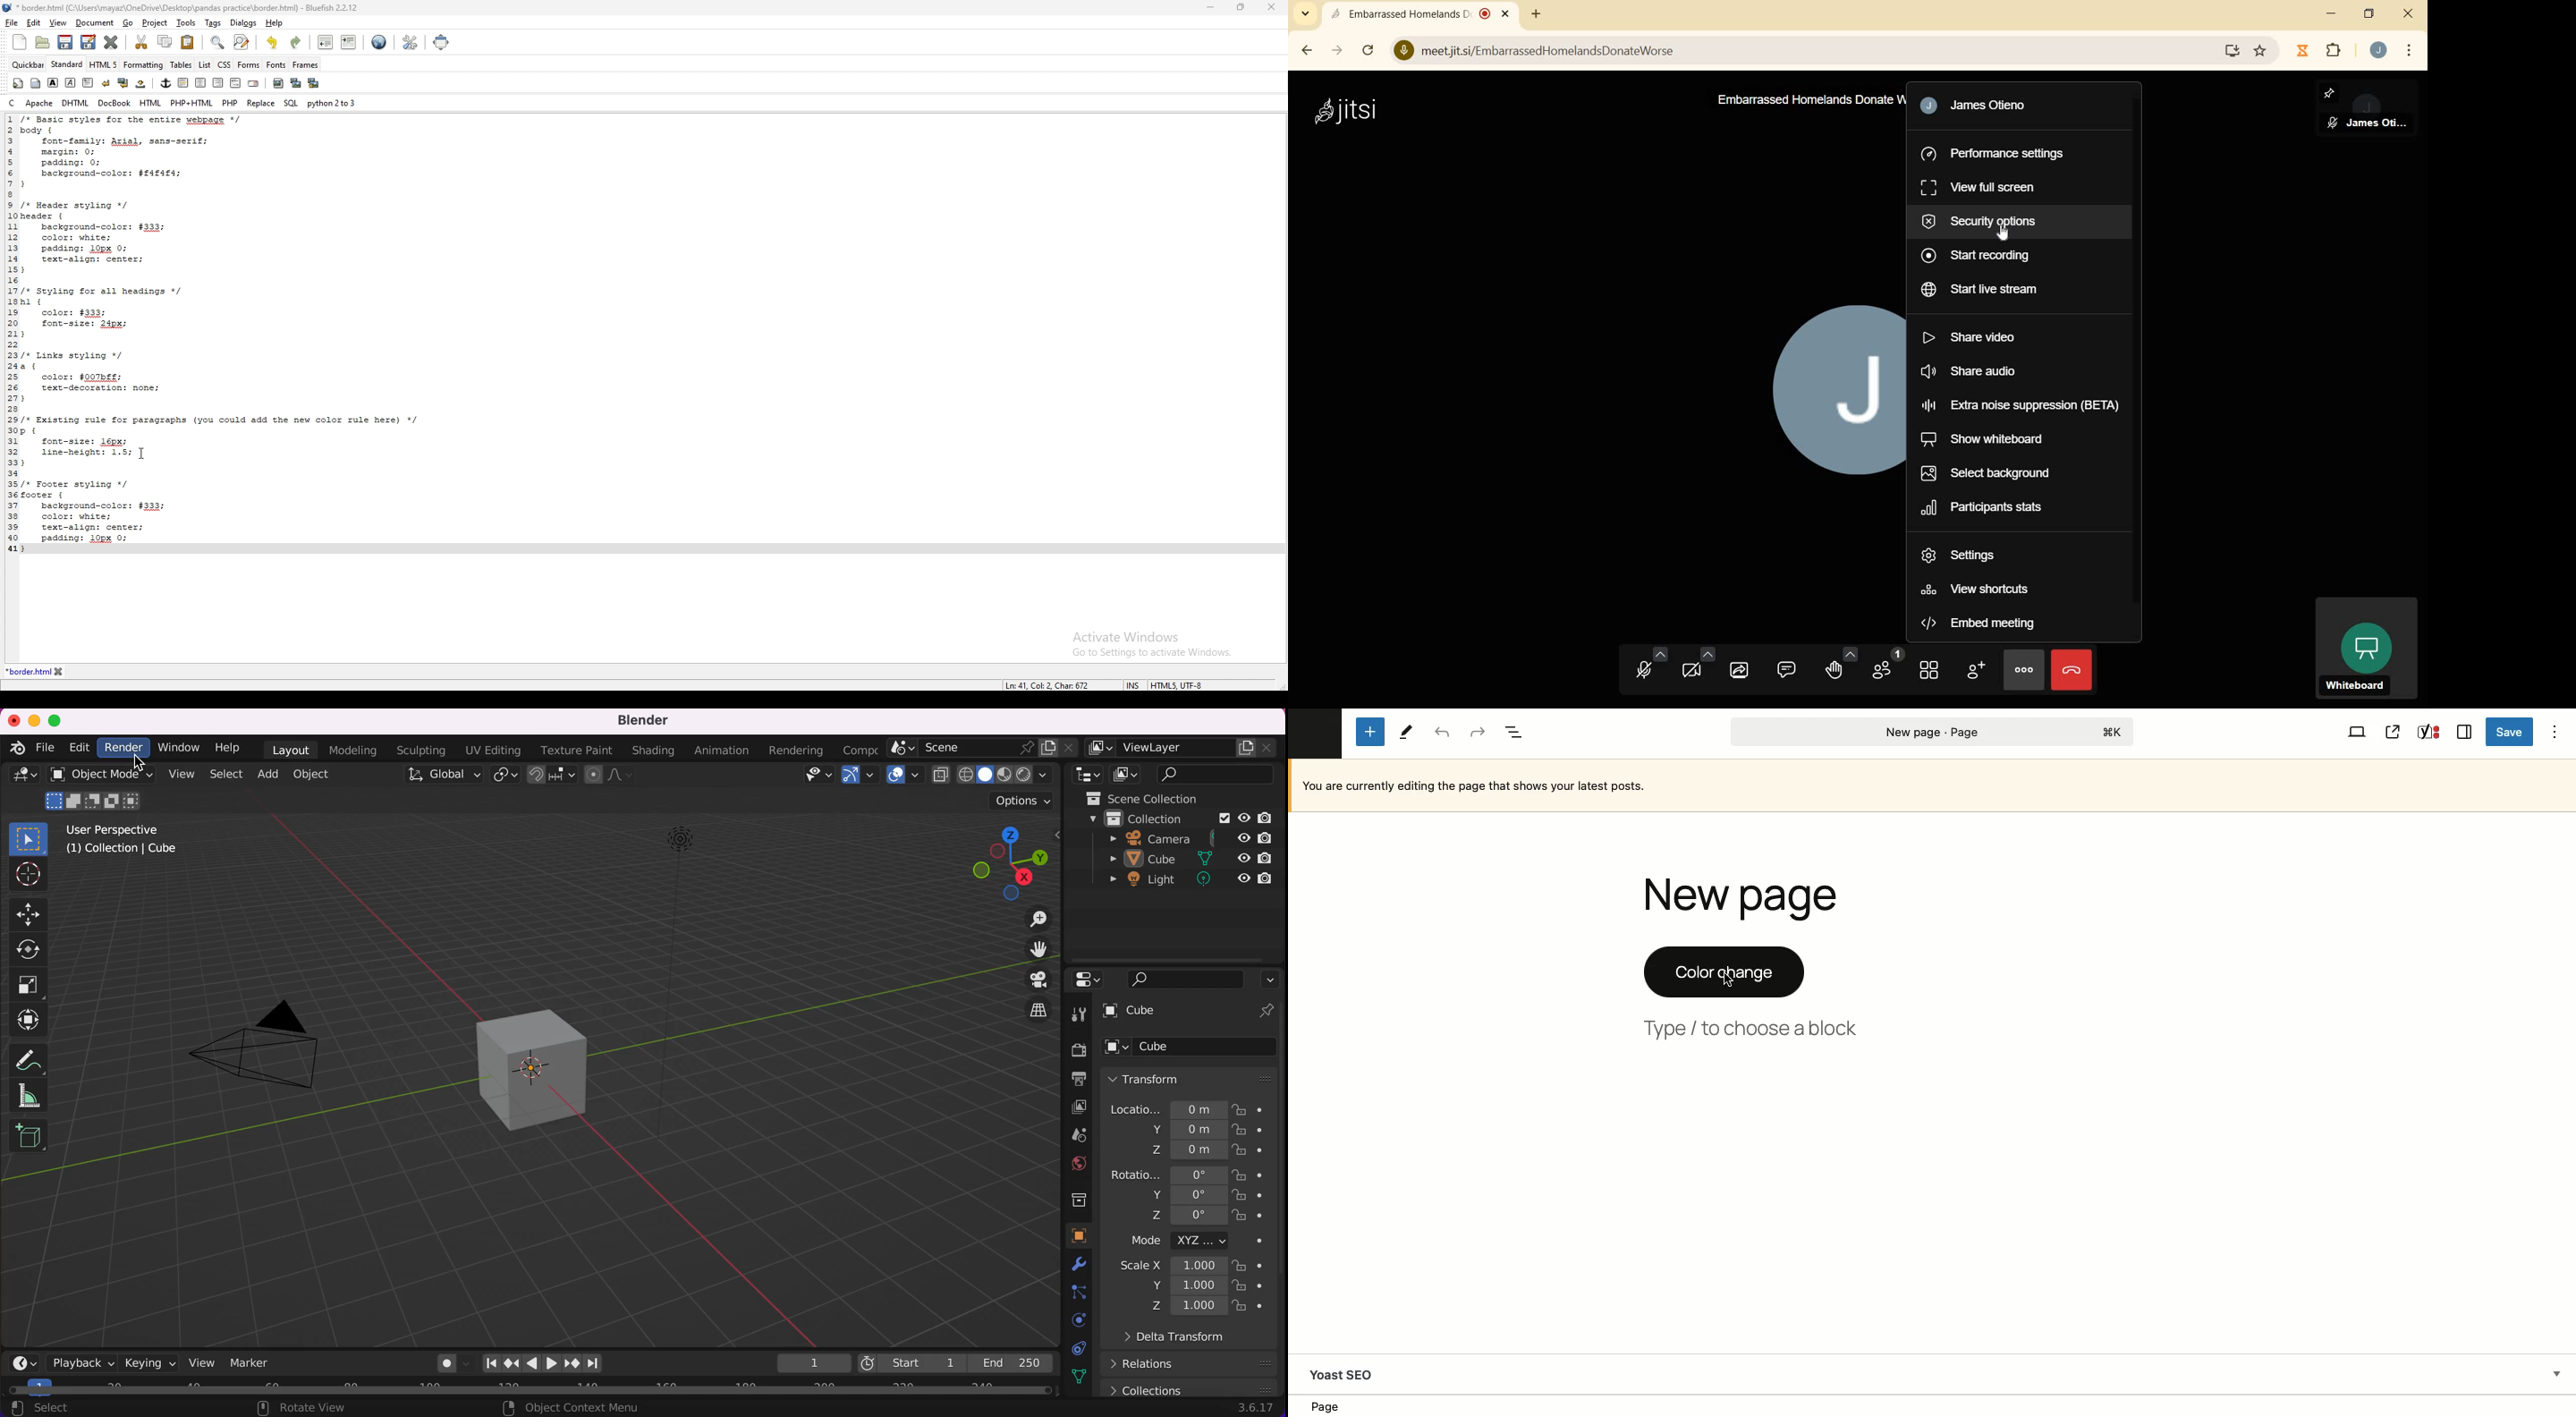 The width and height of the screenshot is (2576, 1428). Describe the element at coordinates (1932, 1371) in the screenshot. I see `Yoast SEO` at that location.